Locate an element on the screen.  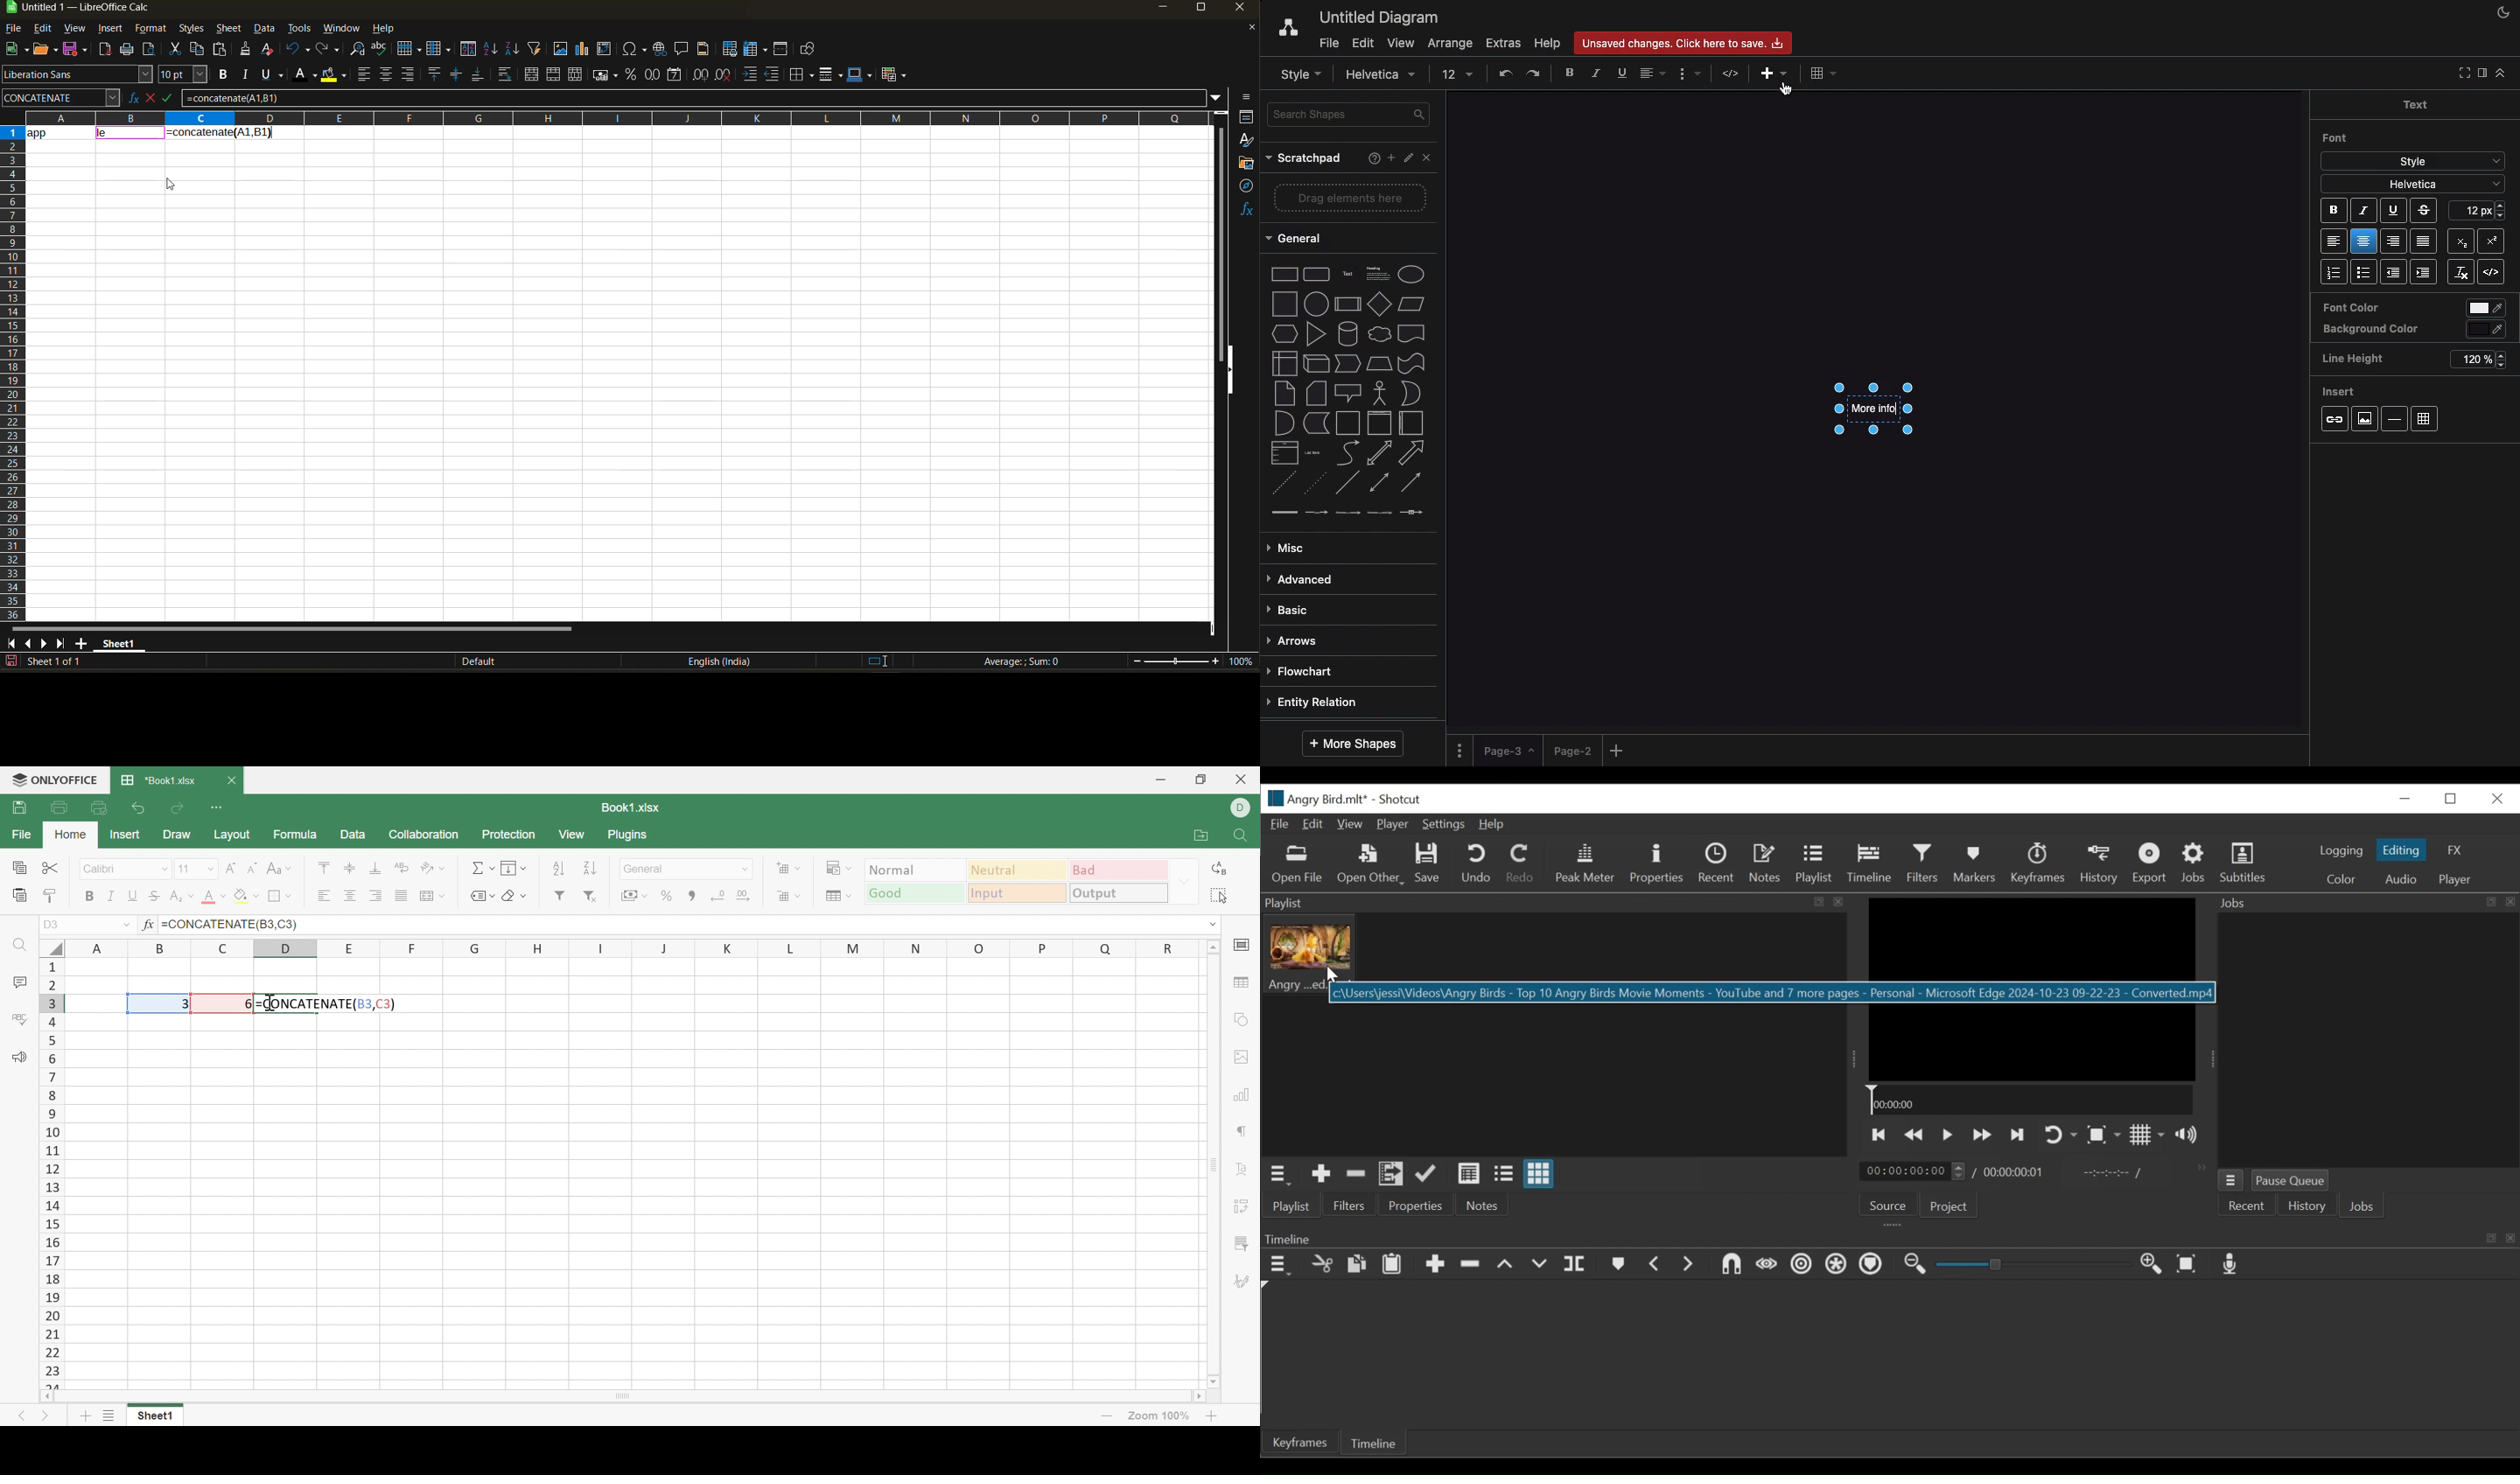
toggle print preview is located at coordinates (150, 51).